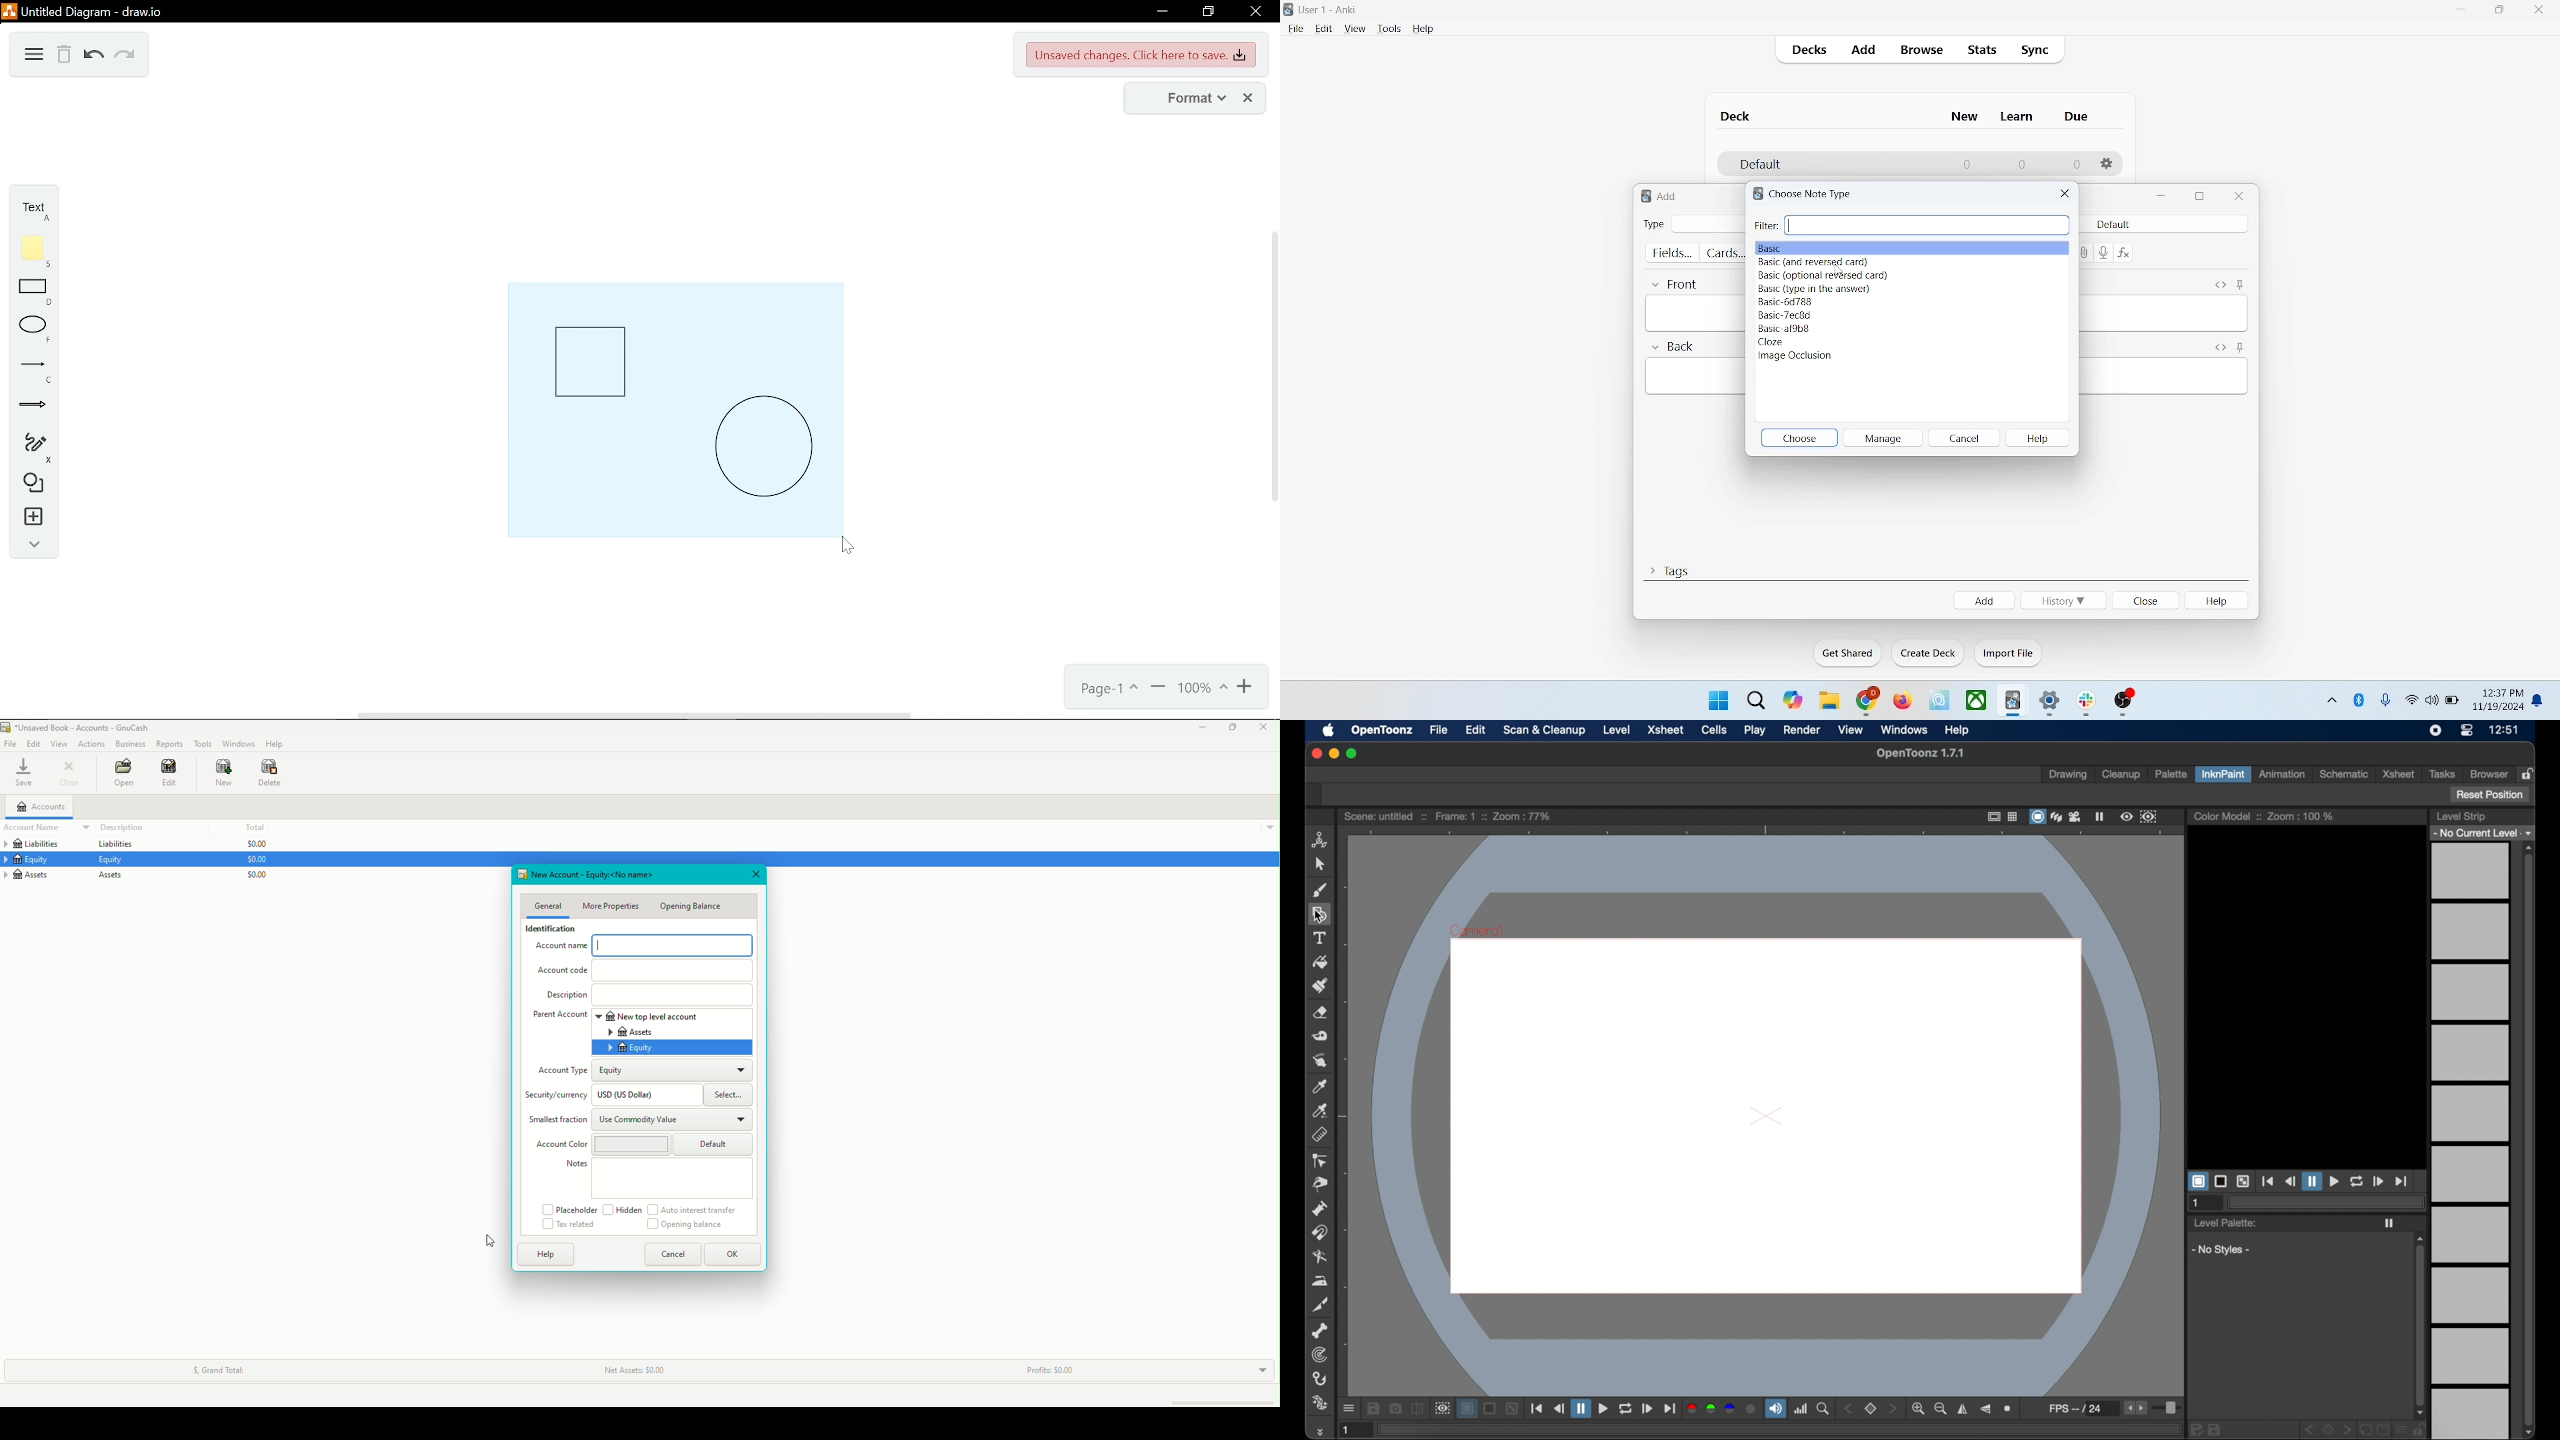  I want to click on Basic (and reversed card), so click(1816, 262).